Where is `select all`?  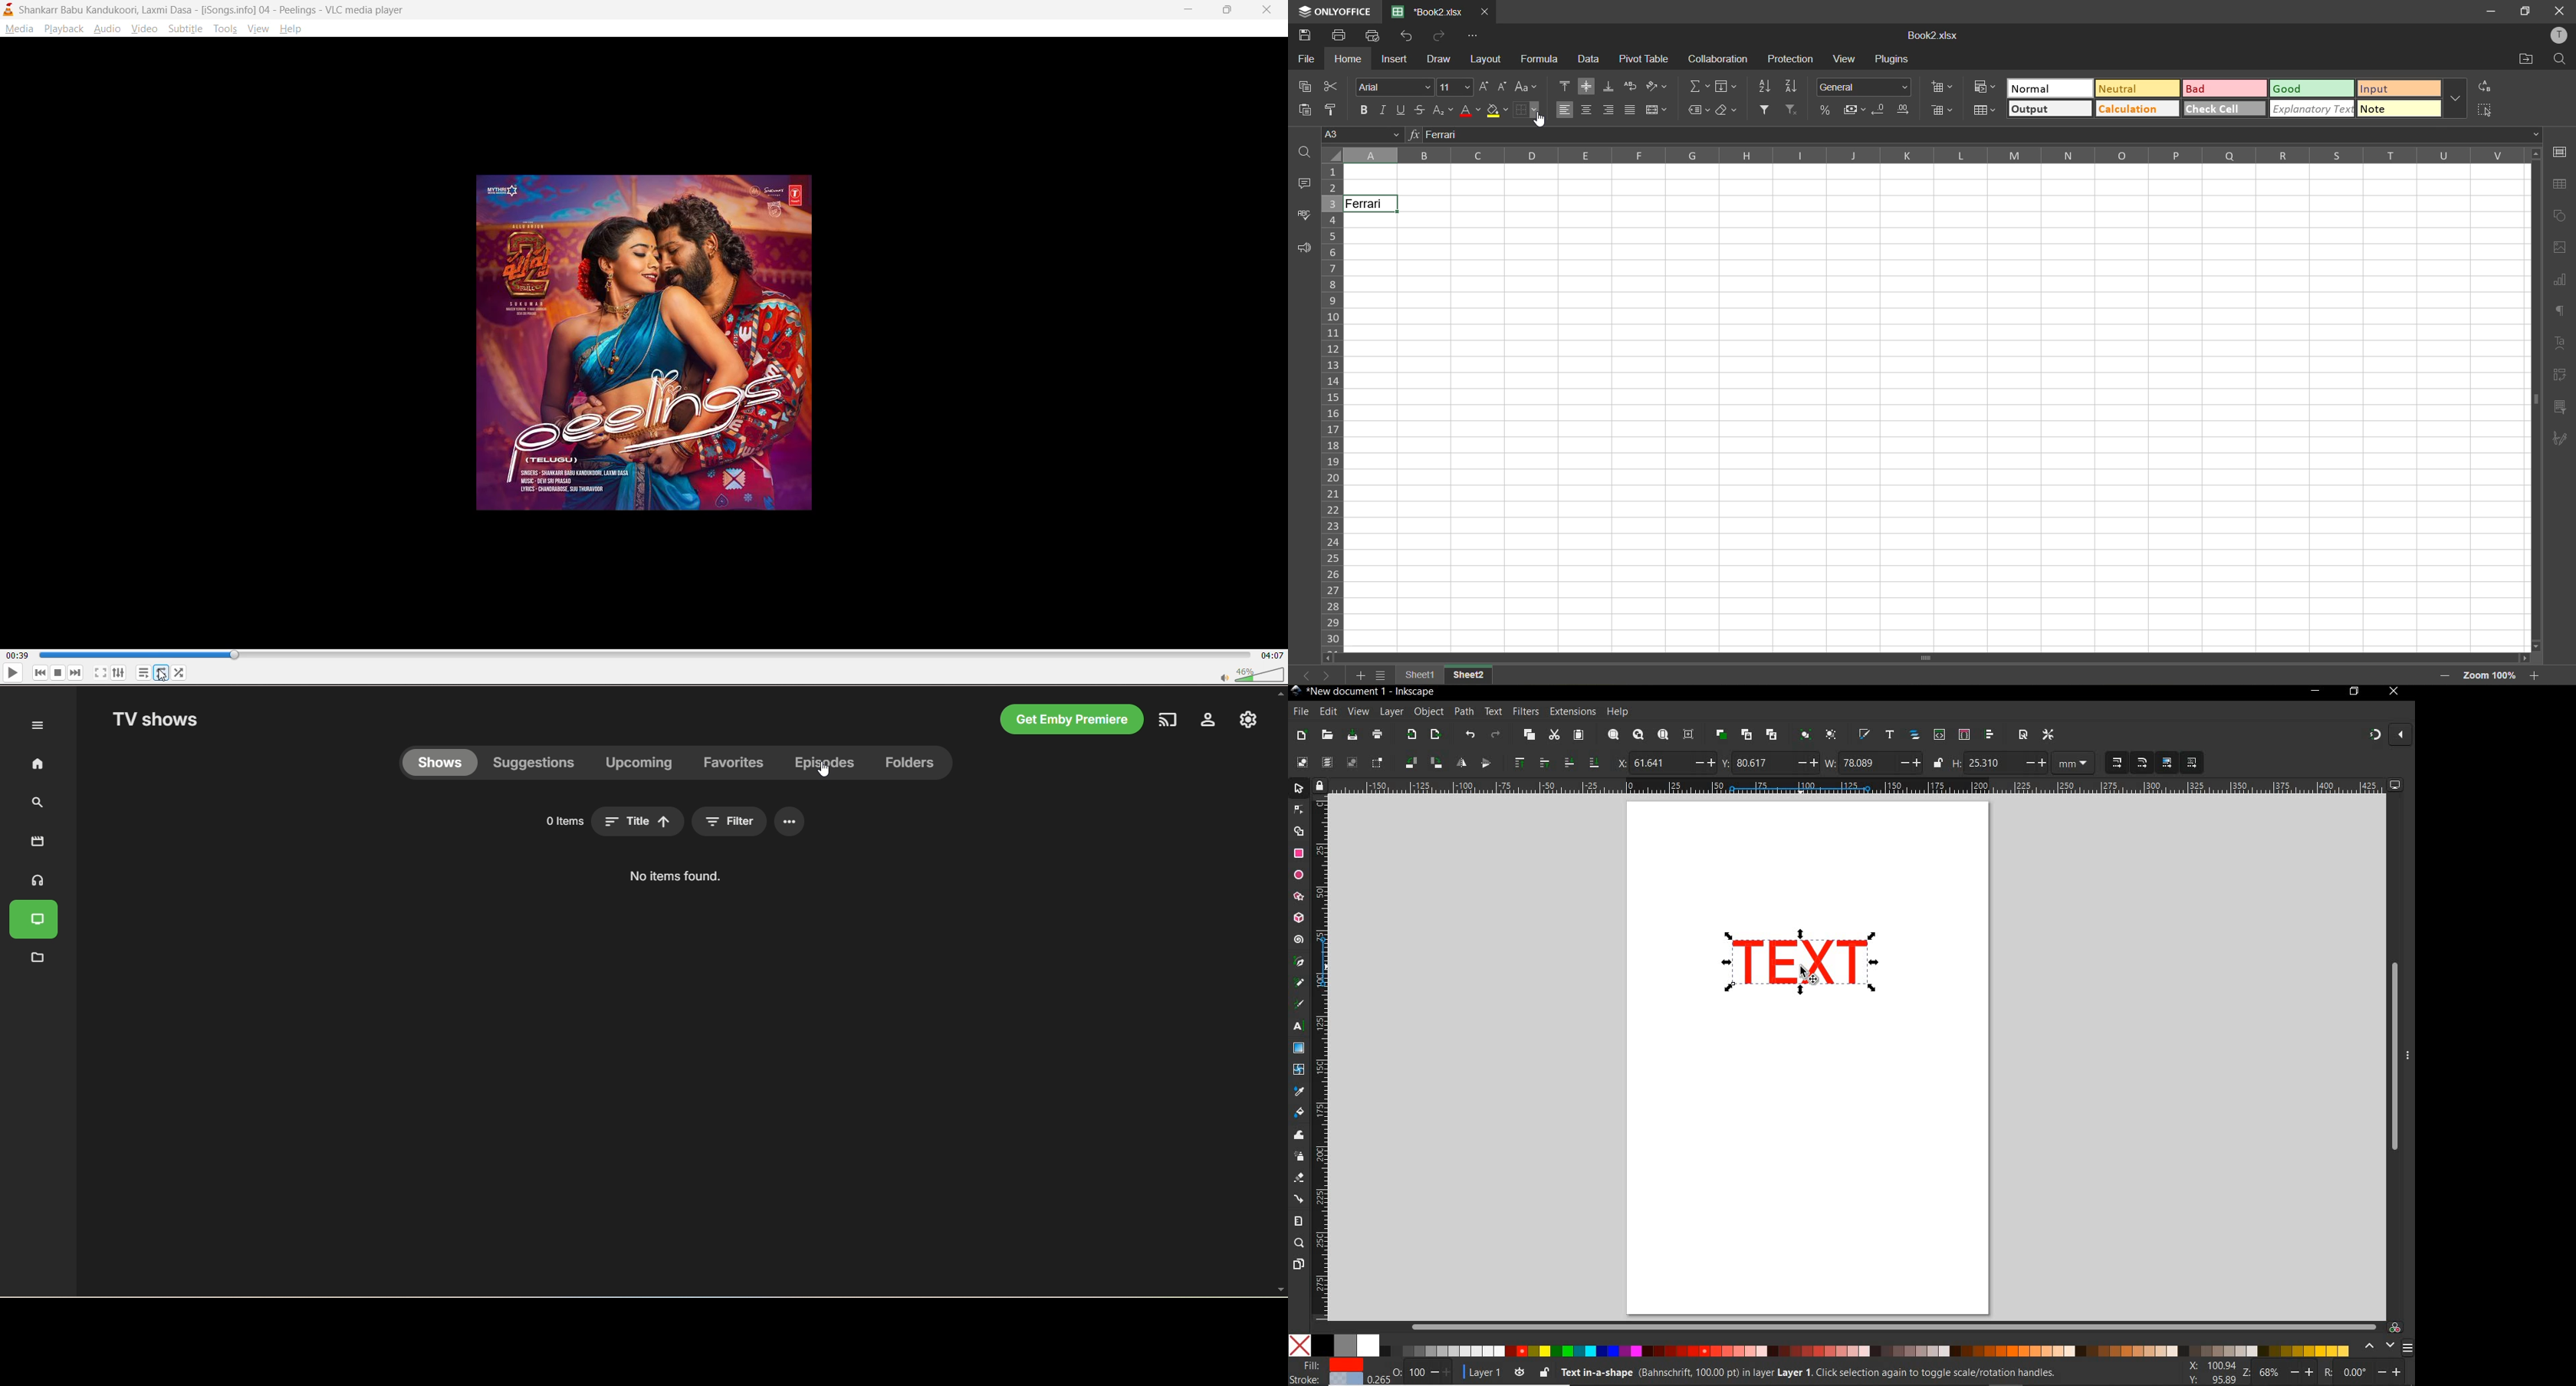
select all is located at coordinates (2483, 111).